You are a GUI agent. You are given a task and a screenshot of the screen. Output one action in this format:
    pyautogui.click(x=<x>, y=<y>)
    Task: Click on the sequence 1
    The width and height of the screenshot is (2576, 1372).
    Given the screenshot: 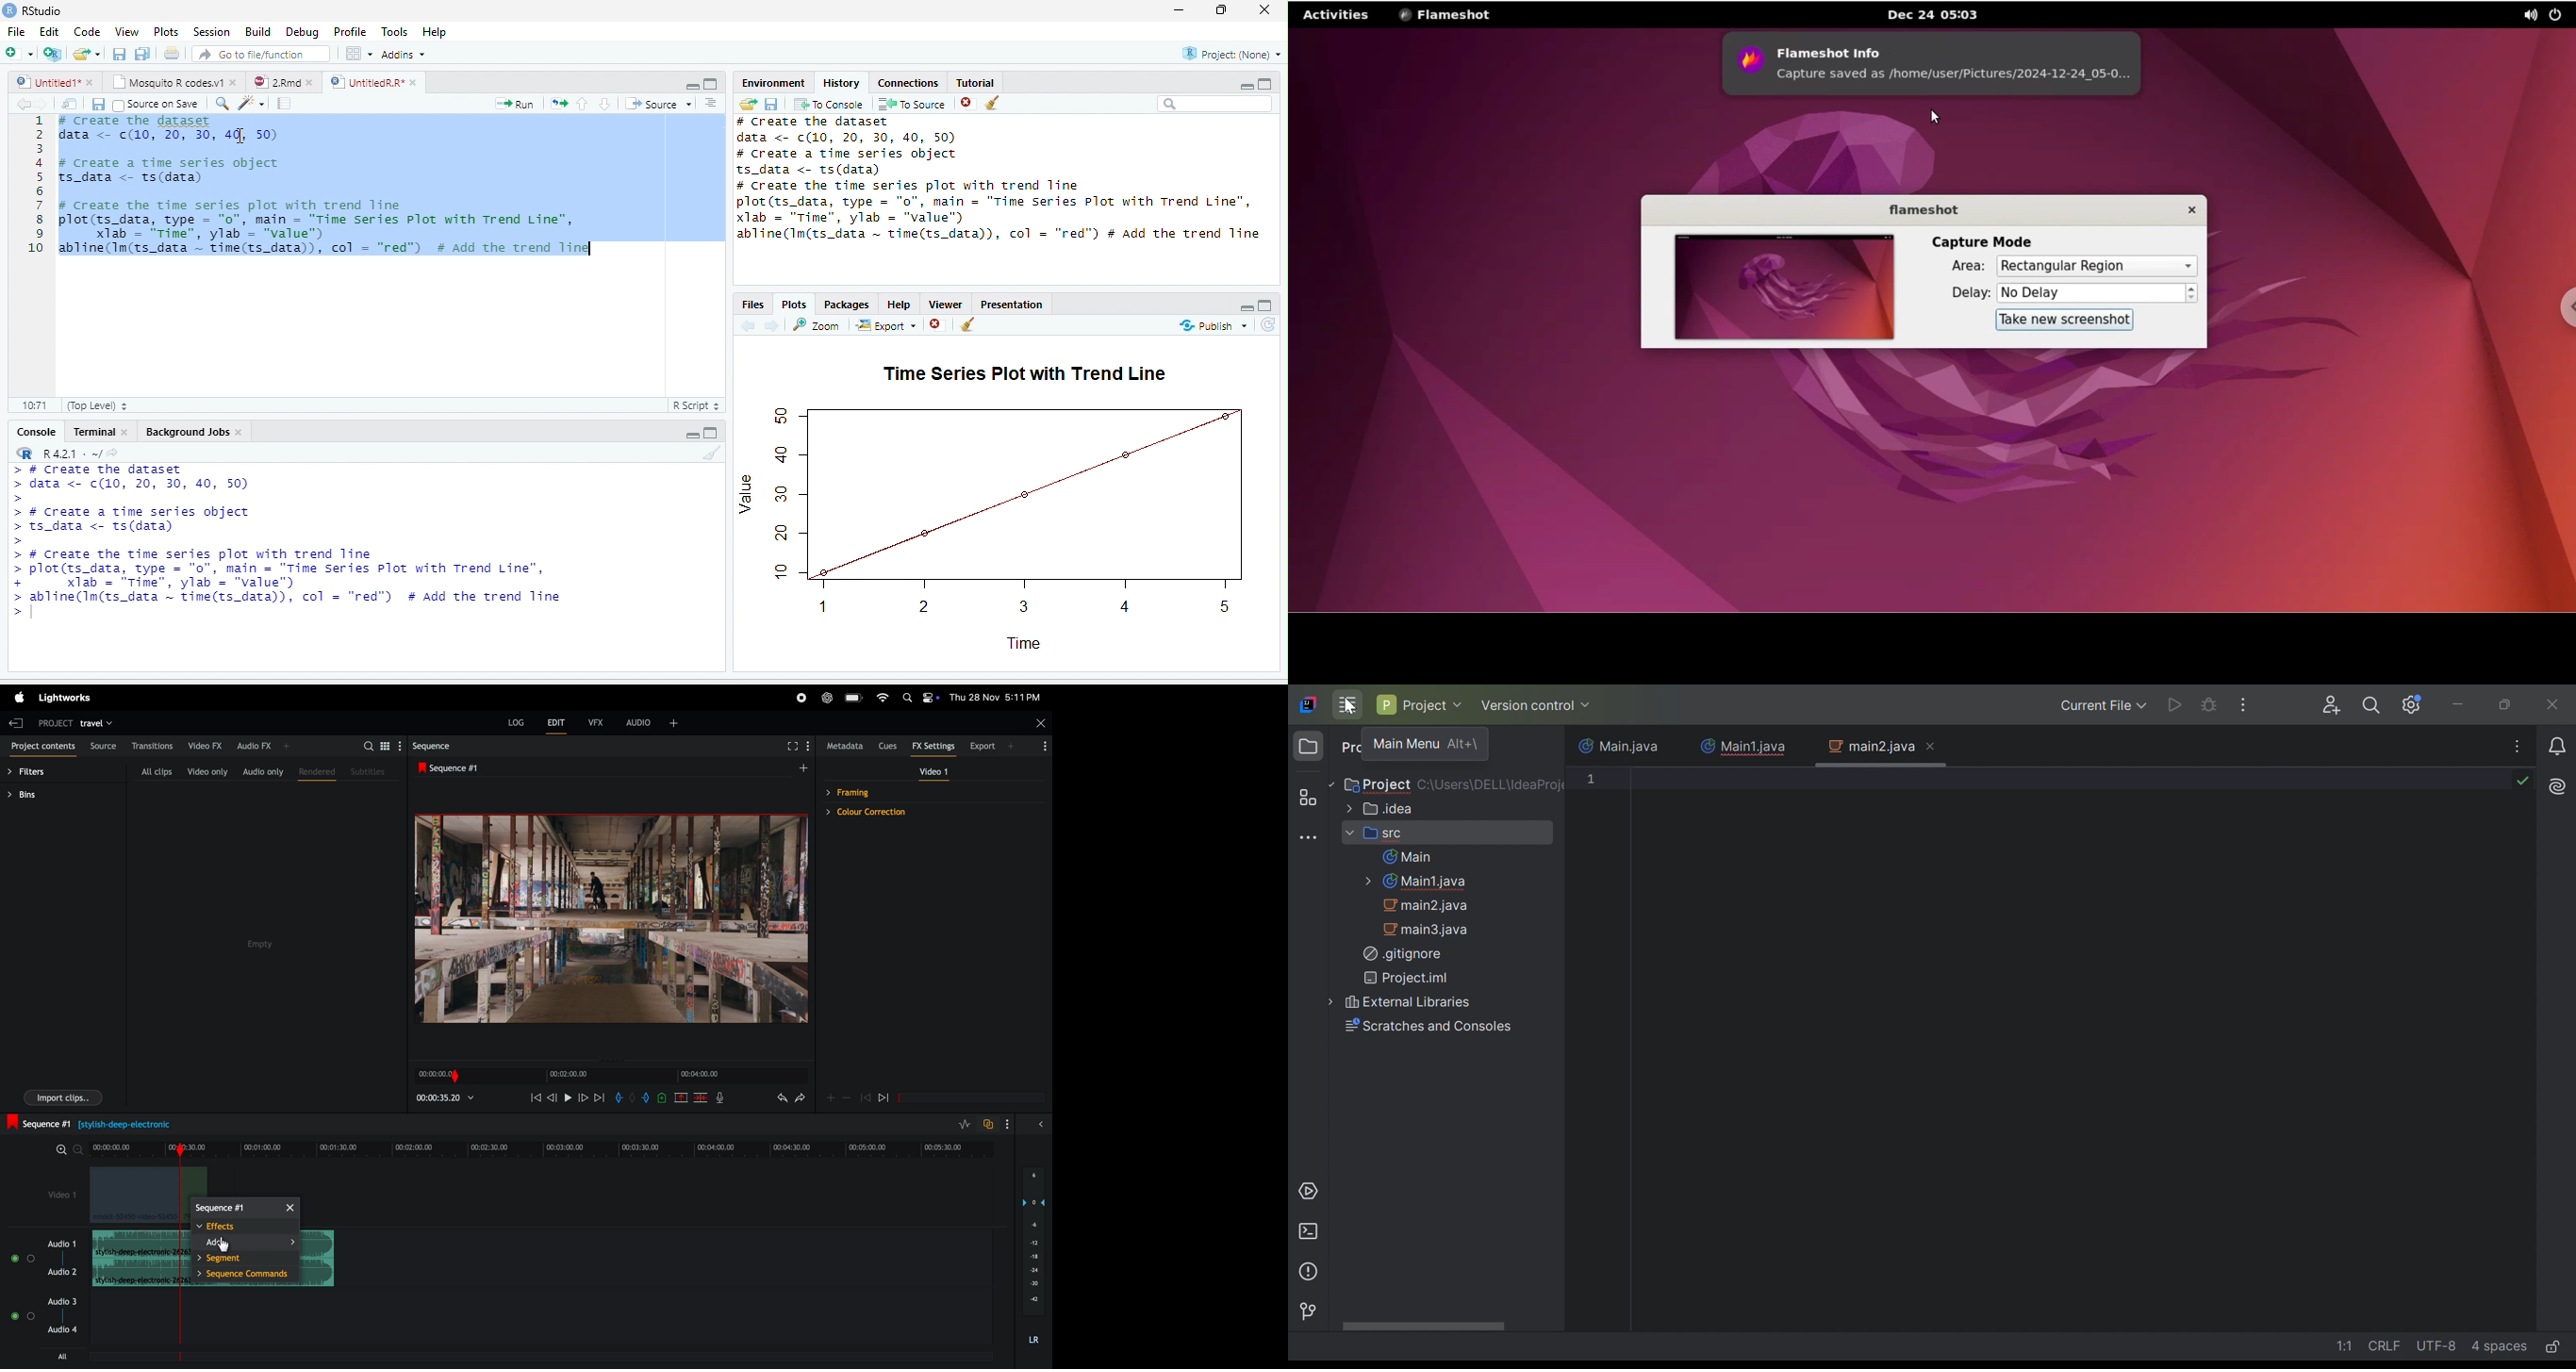 What is the action you would take?
    pyautogui.click(x=509, y=768)
    